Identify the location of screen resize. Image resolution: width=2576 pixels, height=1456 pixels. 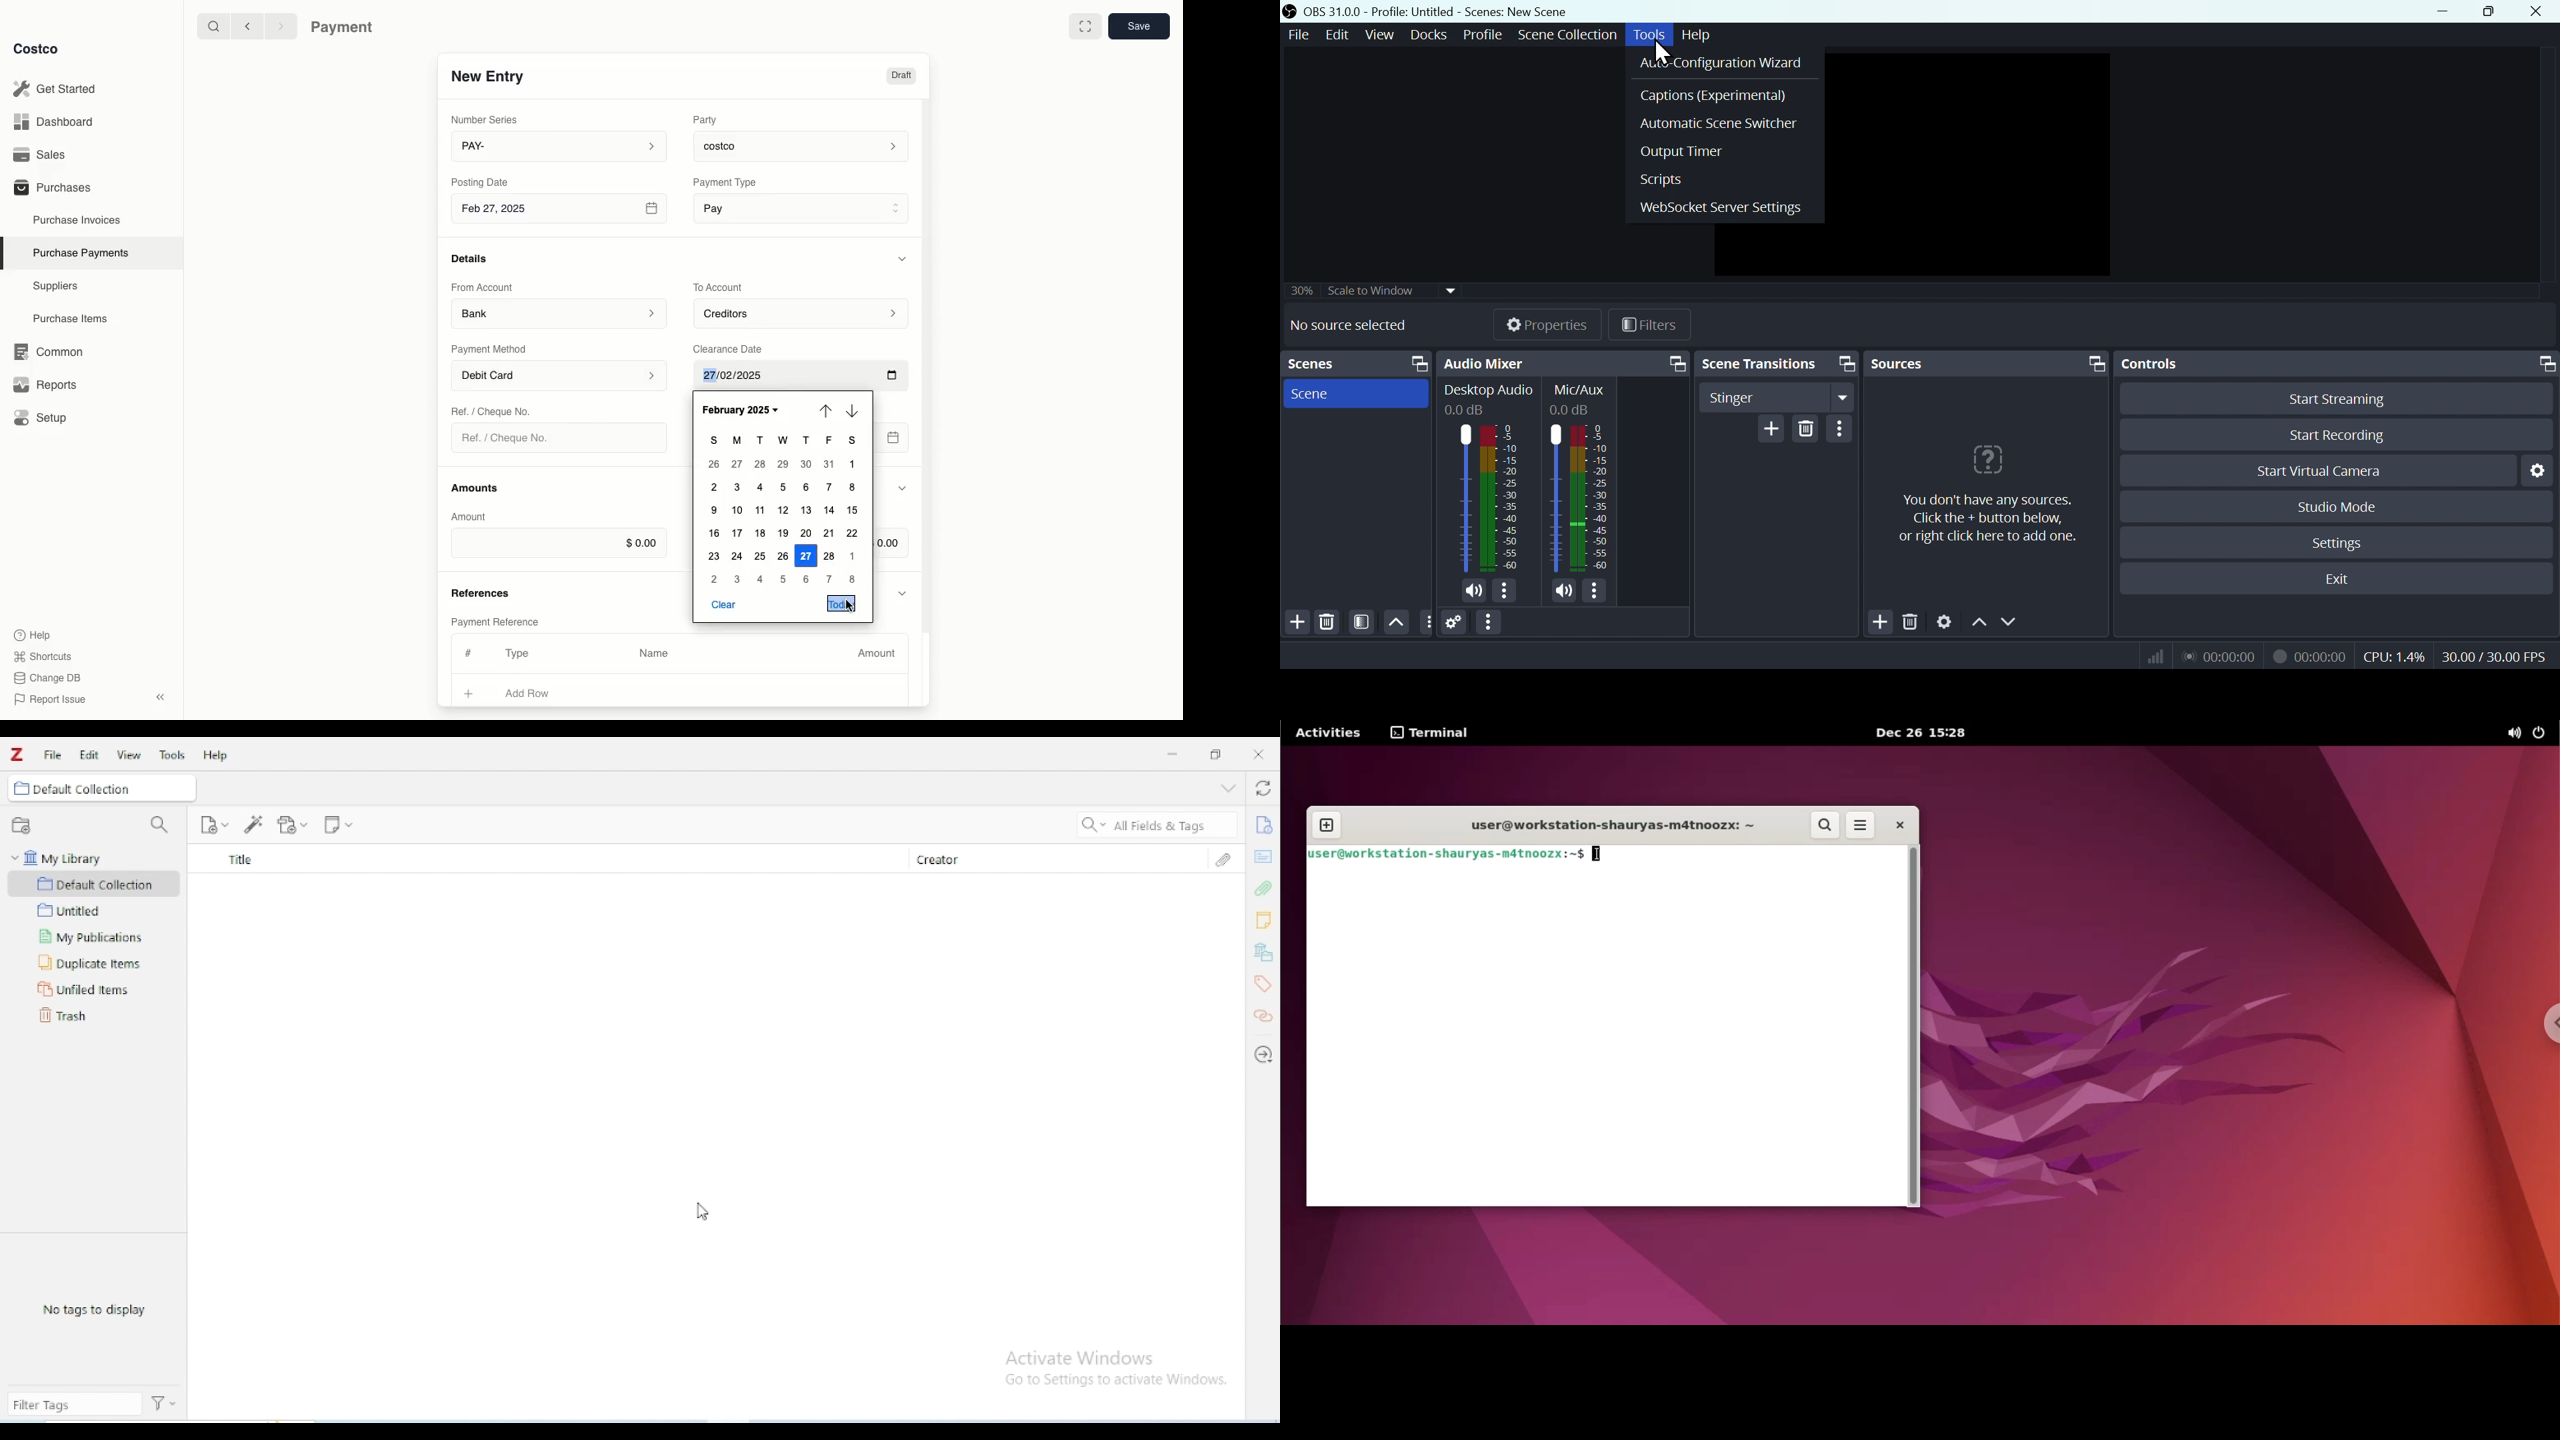
(1845, 364).